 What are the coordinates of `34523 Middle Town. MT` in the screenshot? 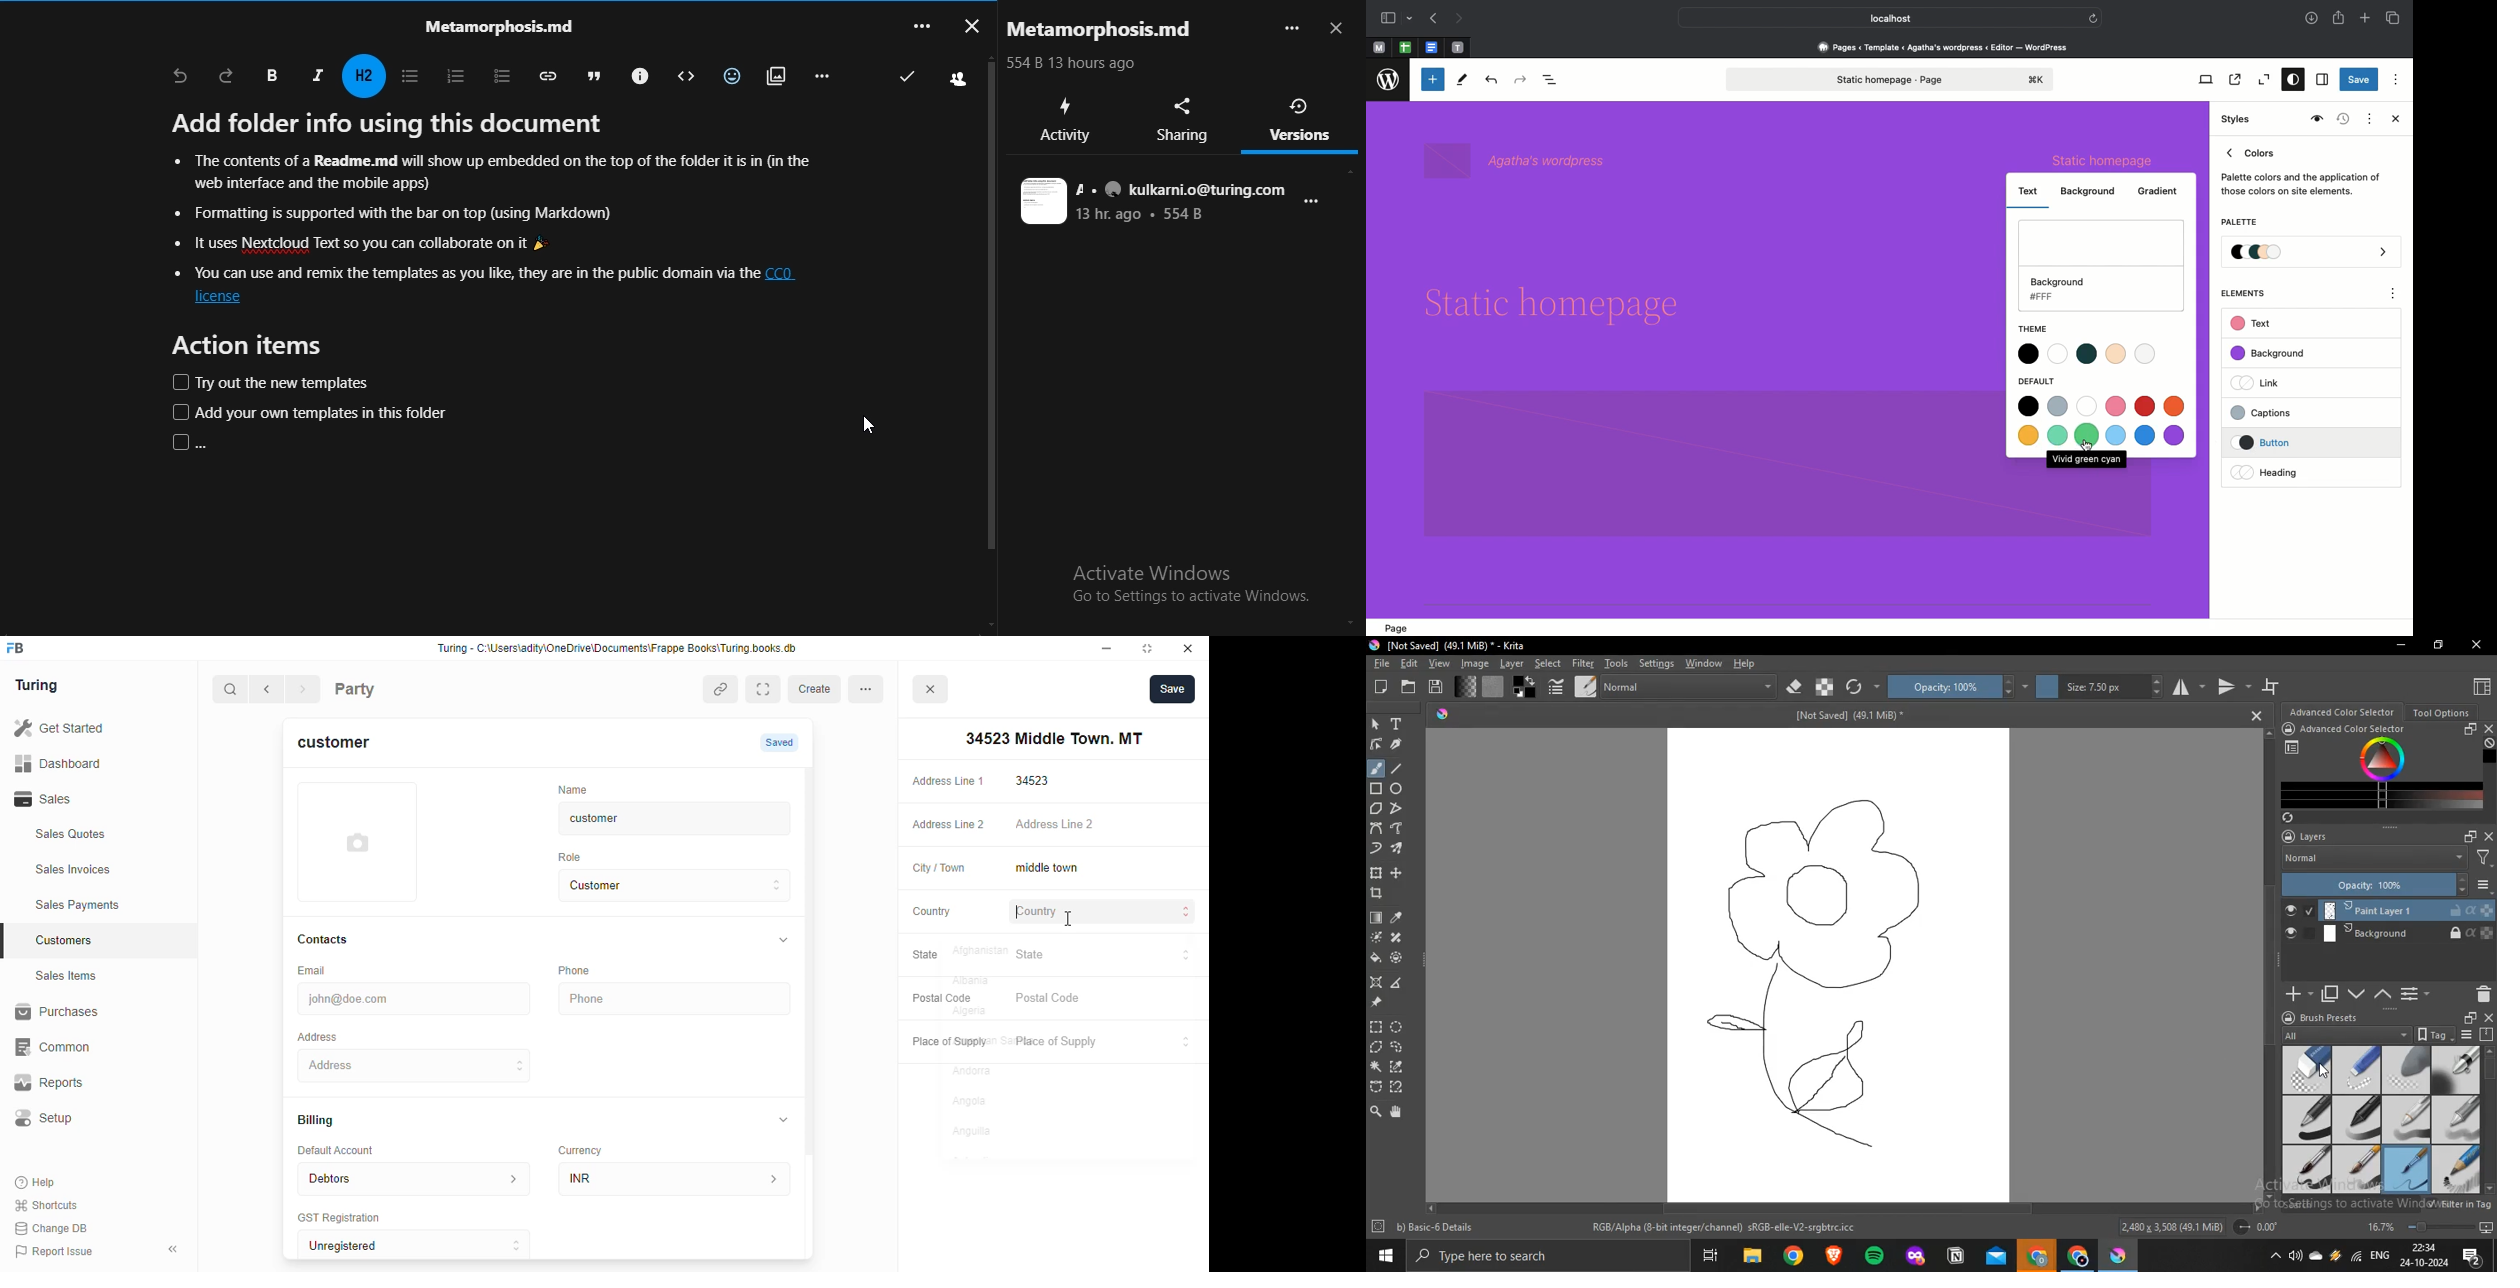 It's located at (417, 1065).